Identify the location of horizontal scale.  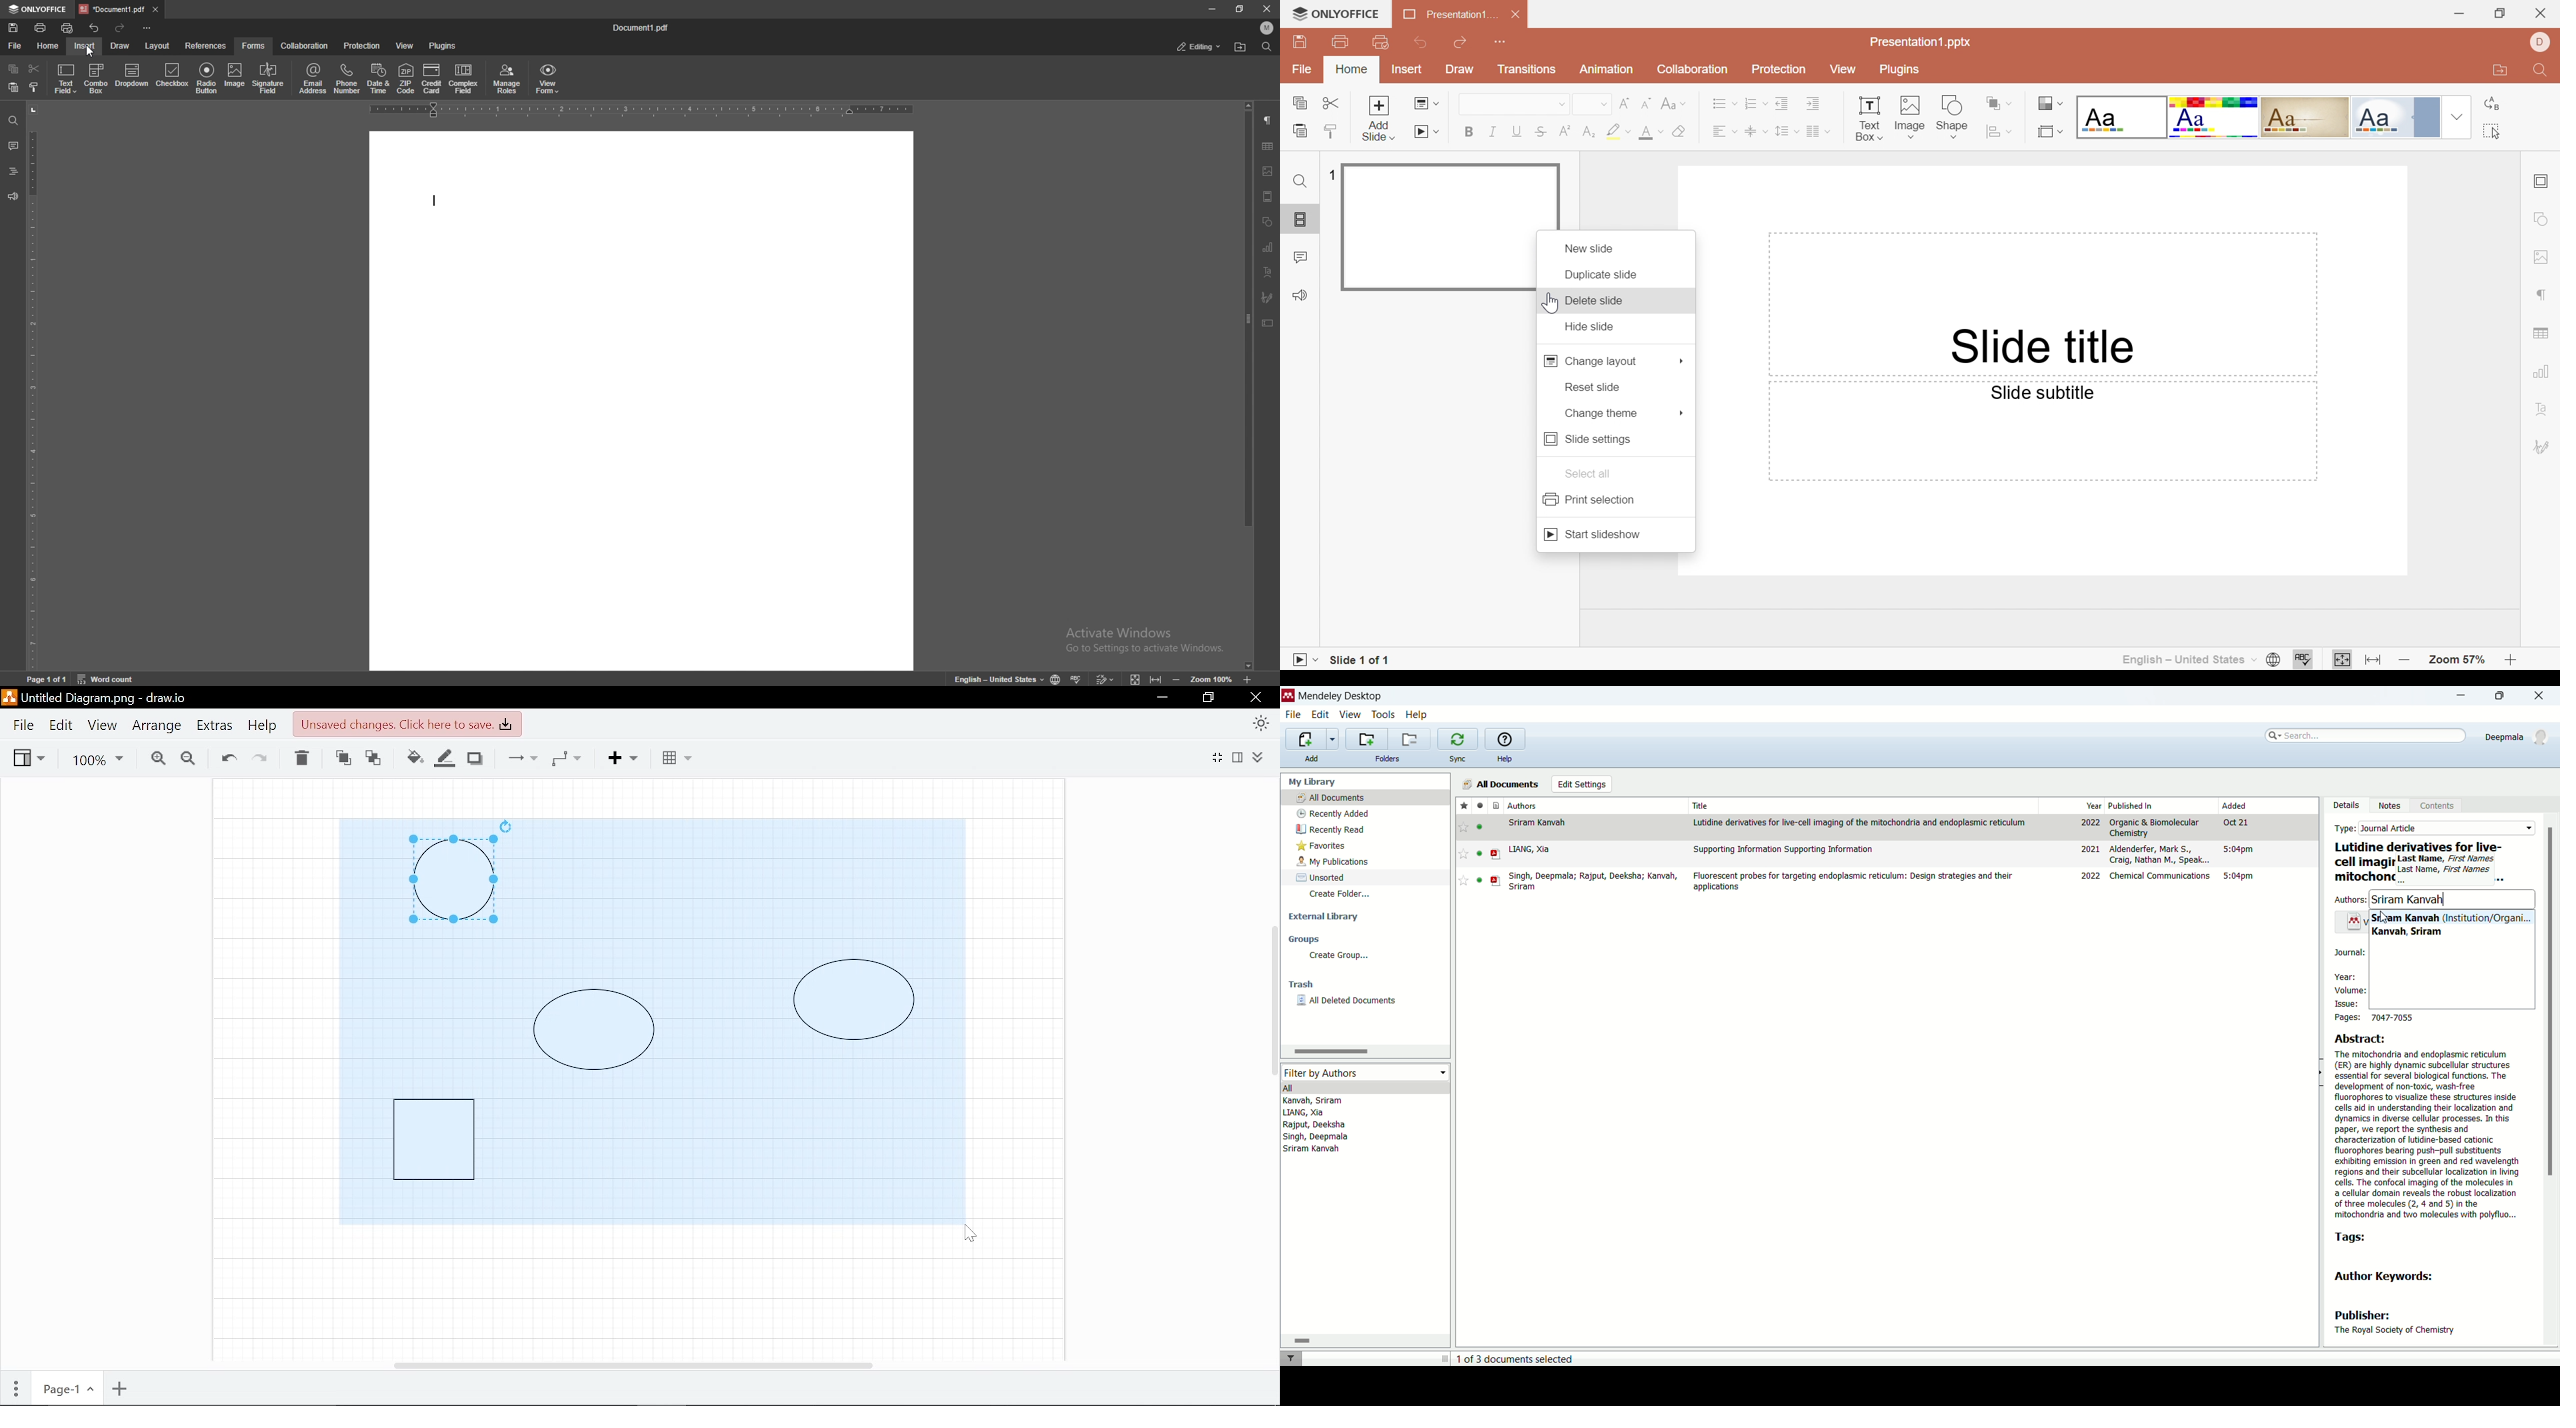
(639, 111).